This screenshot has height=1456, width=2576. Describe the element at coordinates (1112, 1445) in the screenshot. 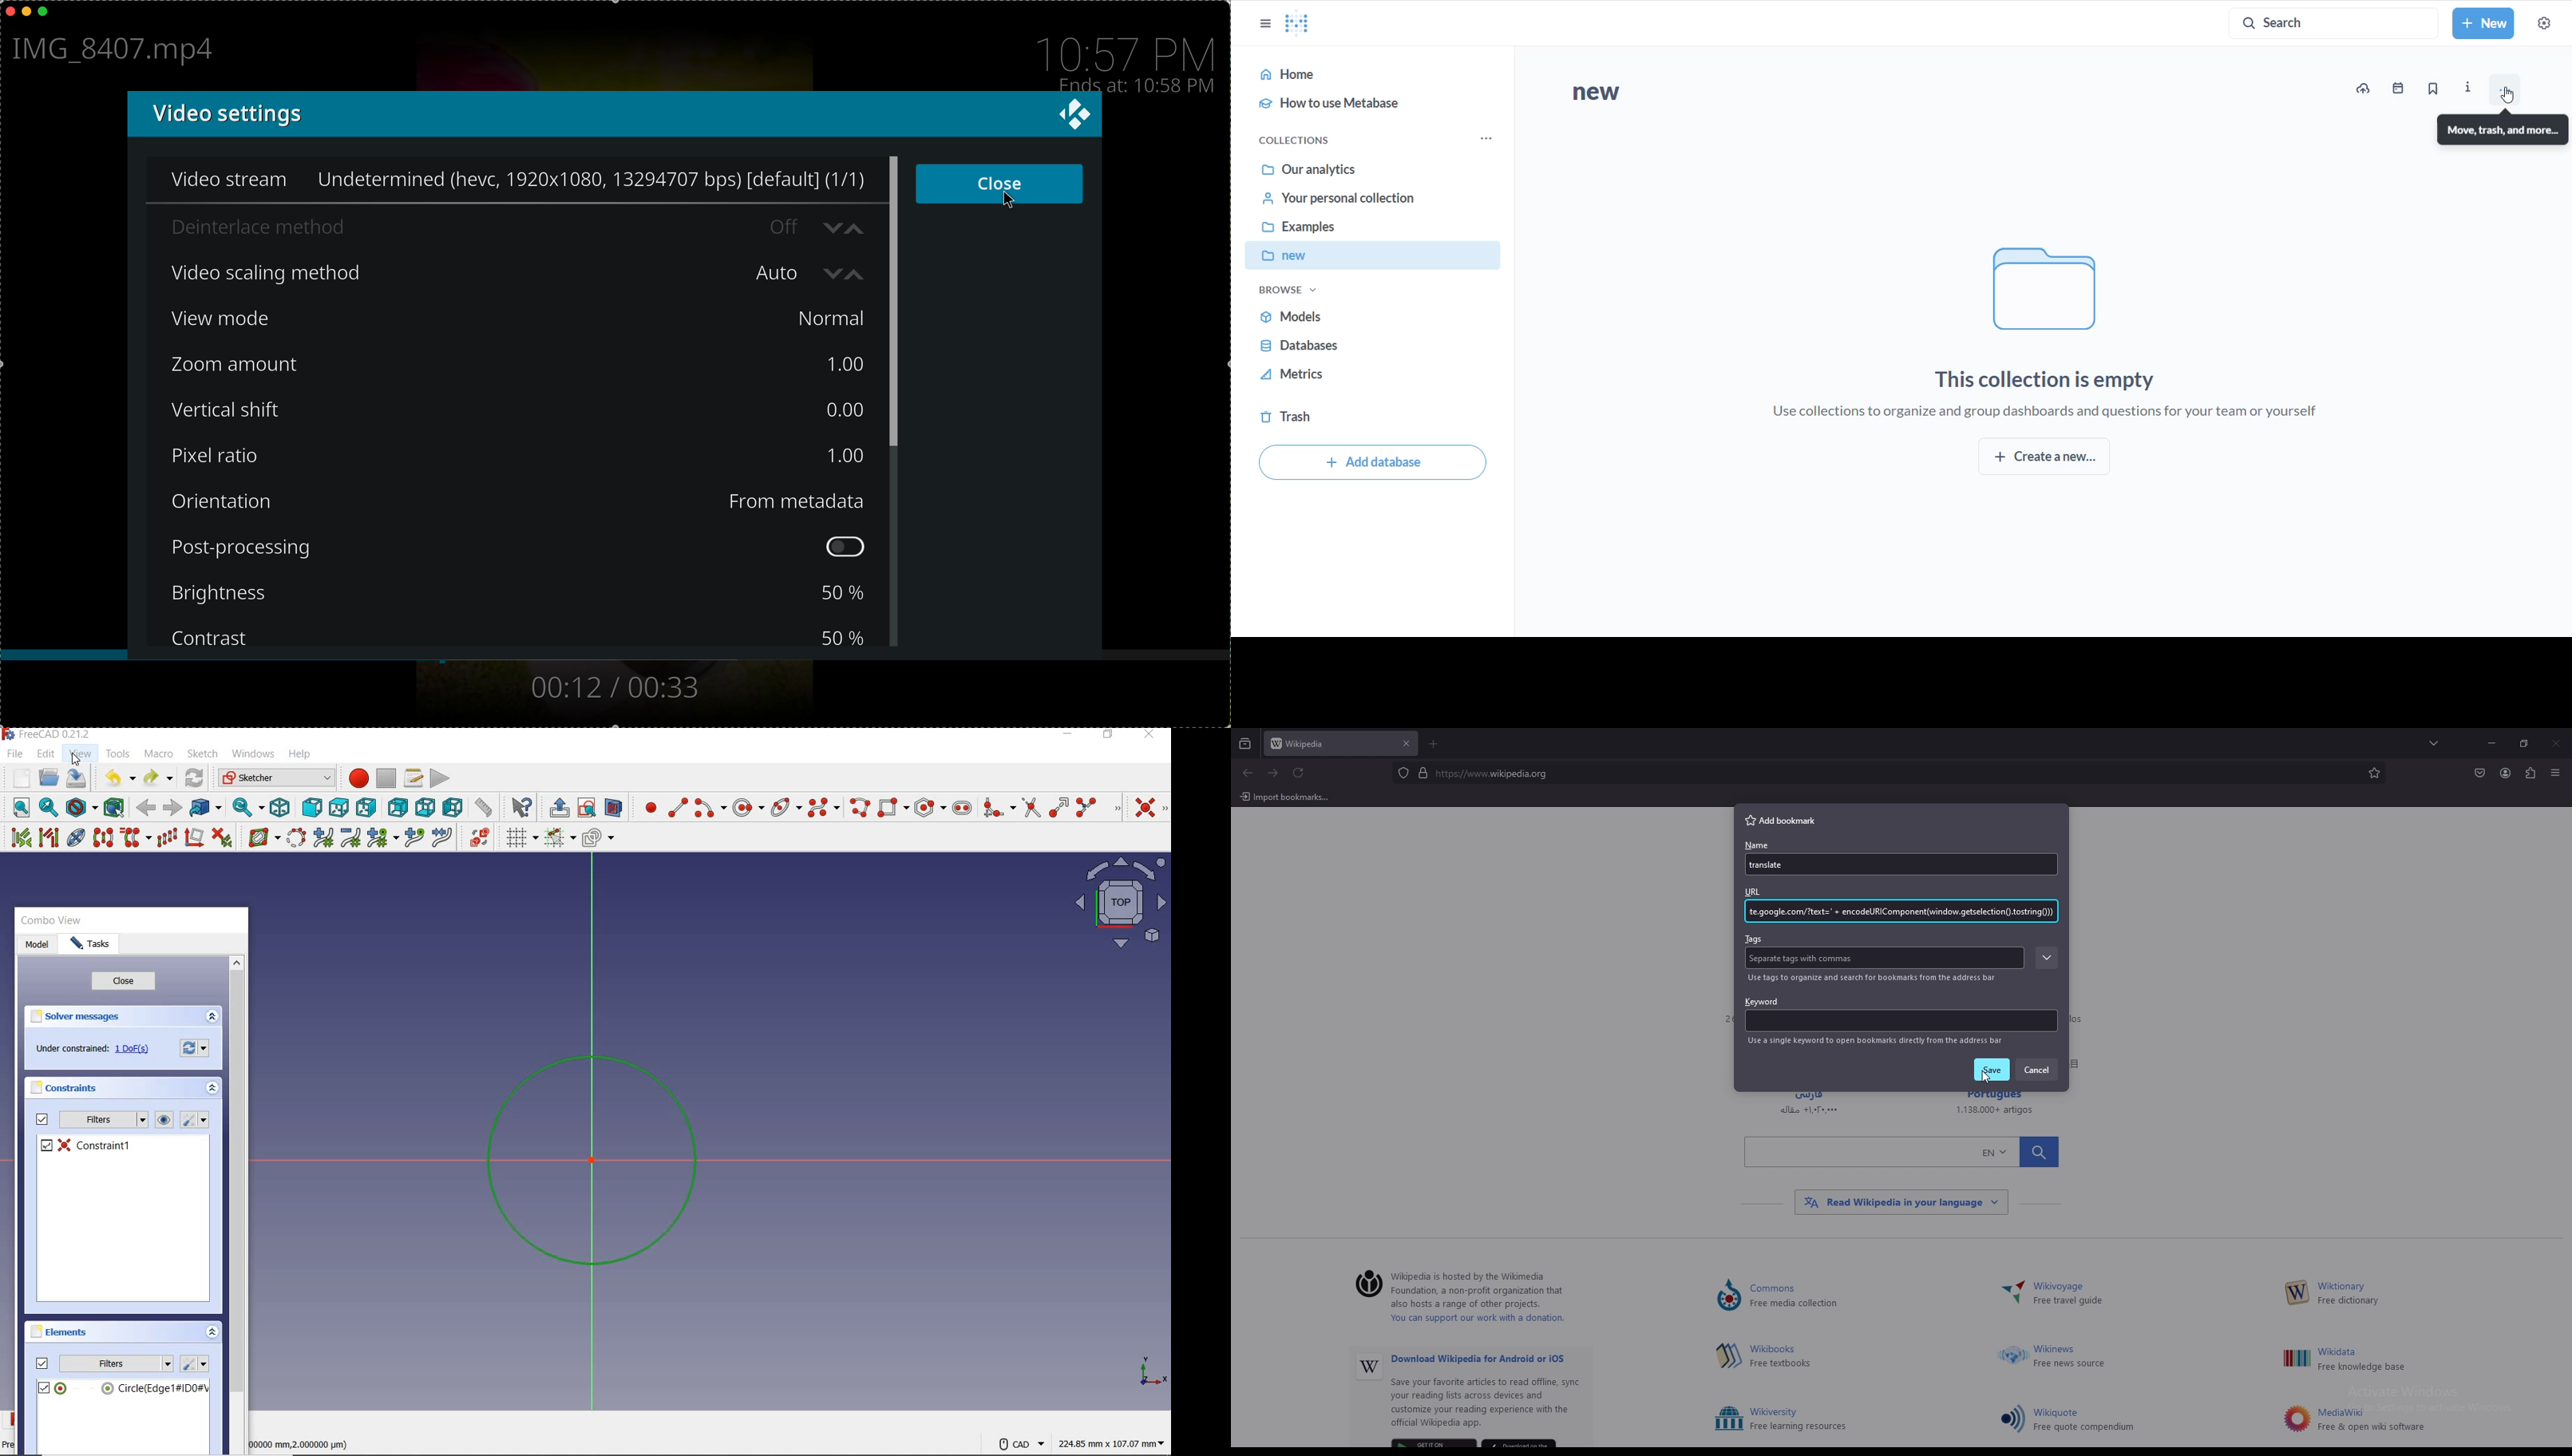

I see `coordintes` at that location.